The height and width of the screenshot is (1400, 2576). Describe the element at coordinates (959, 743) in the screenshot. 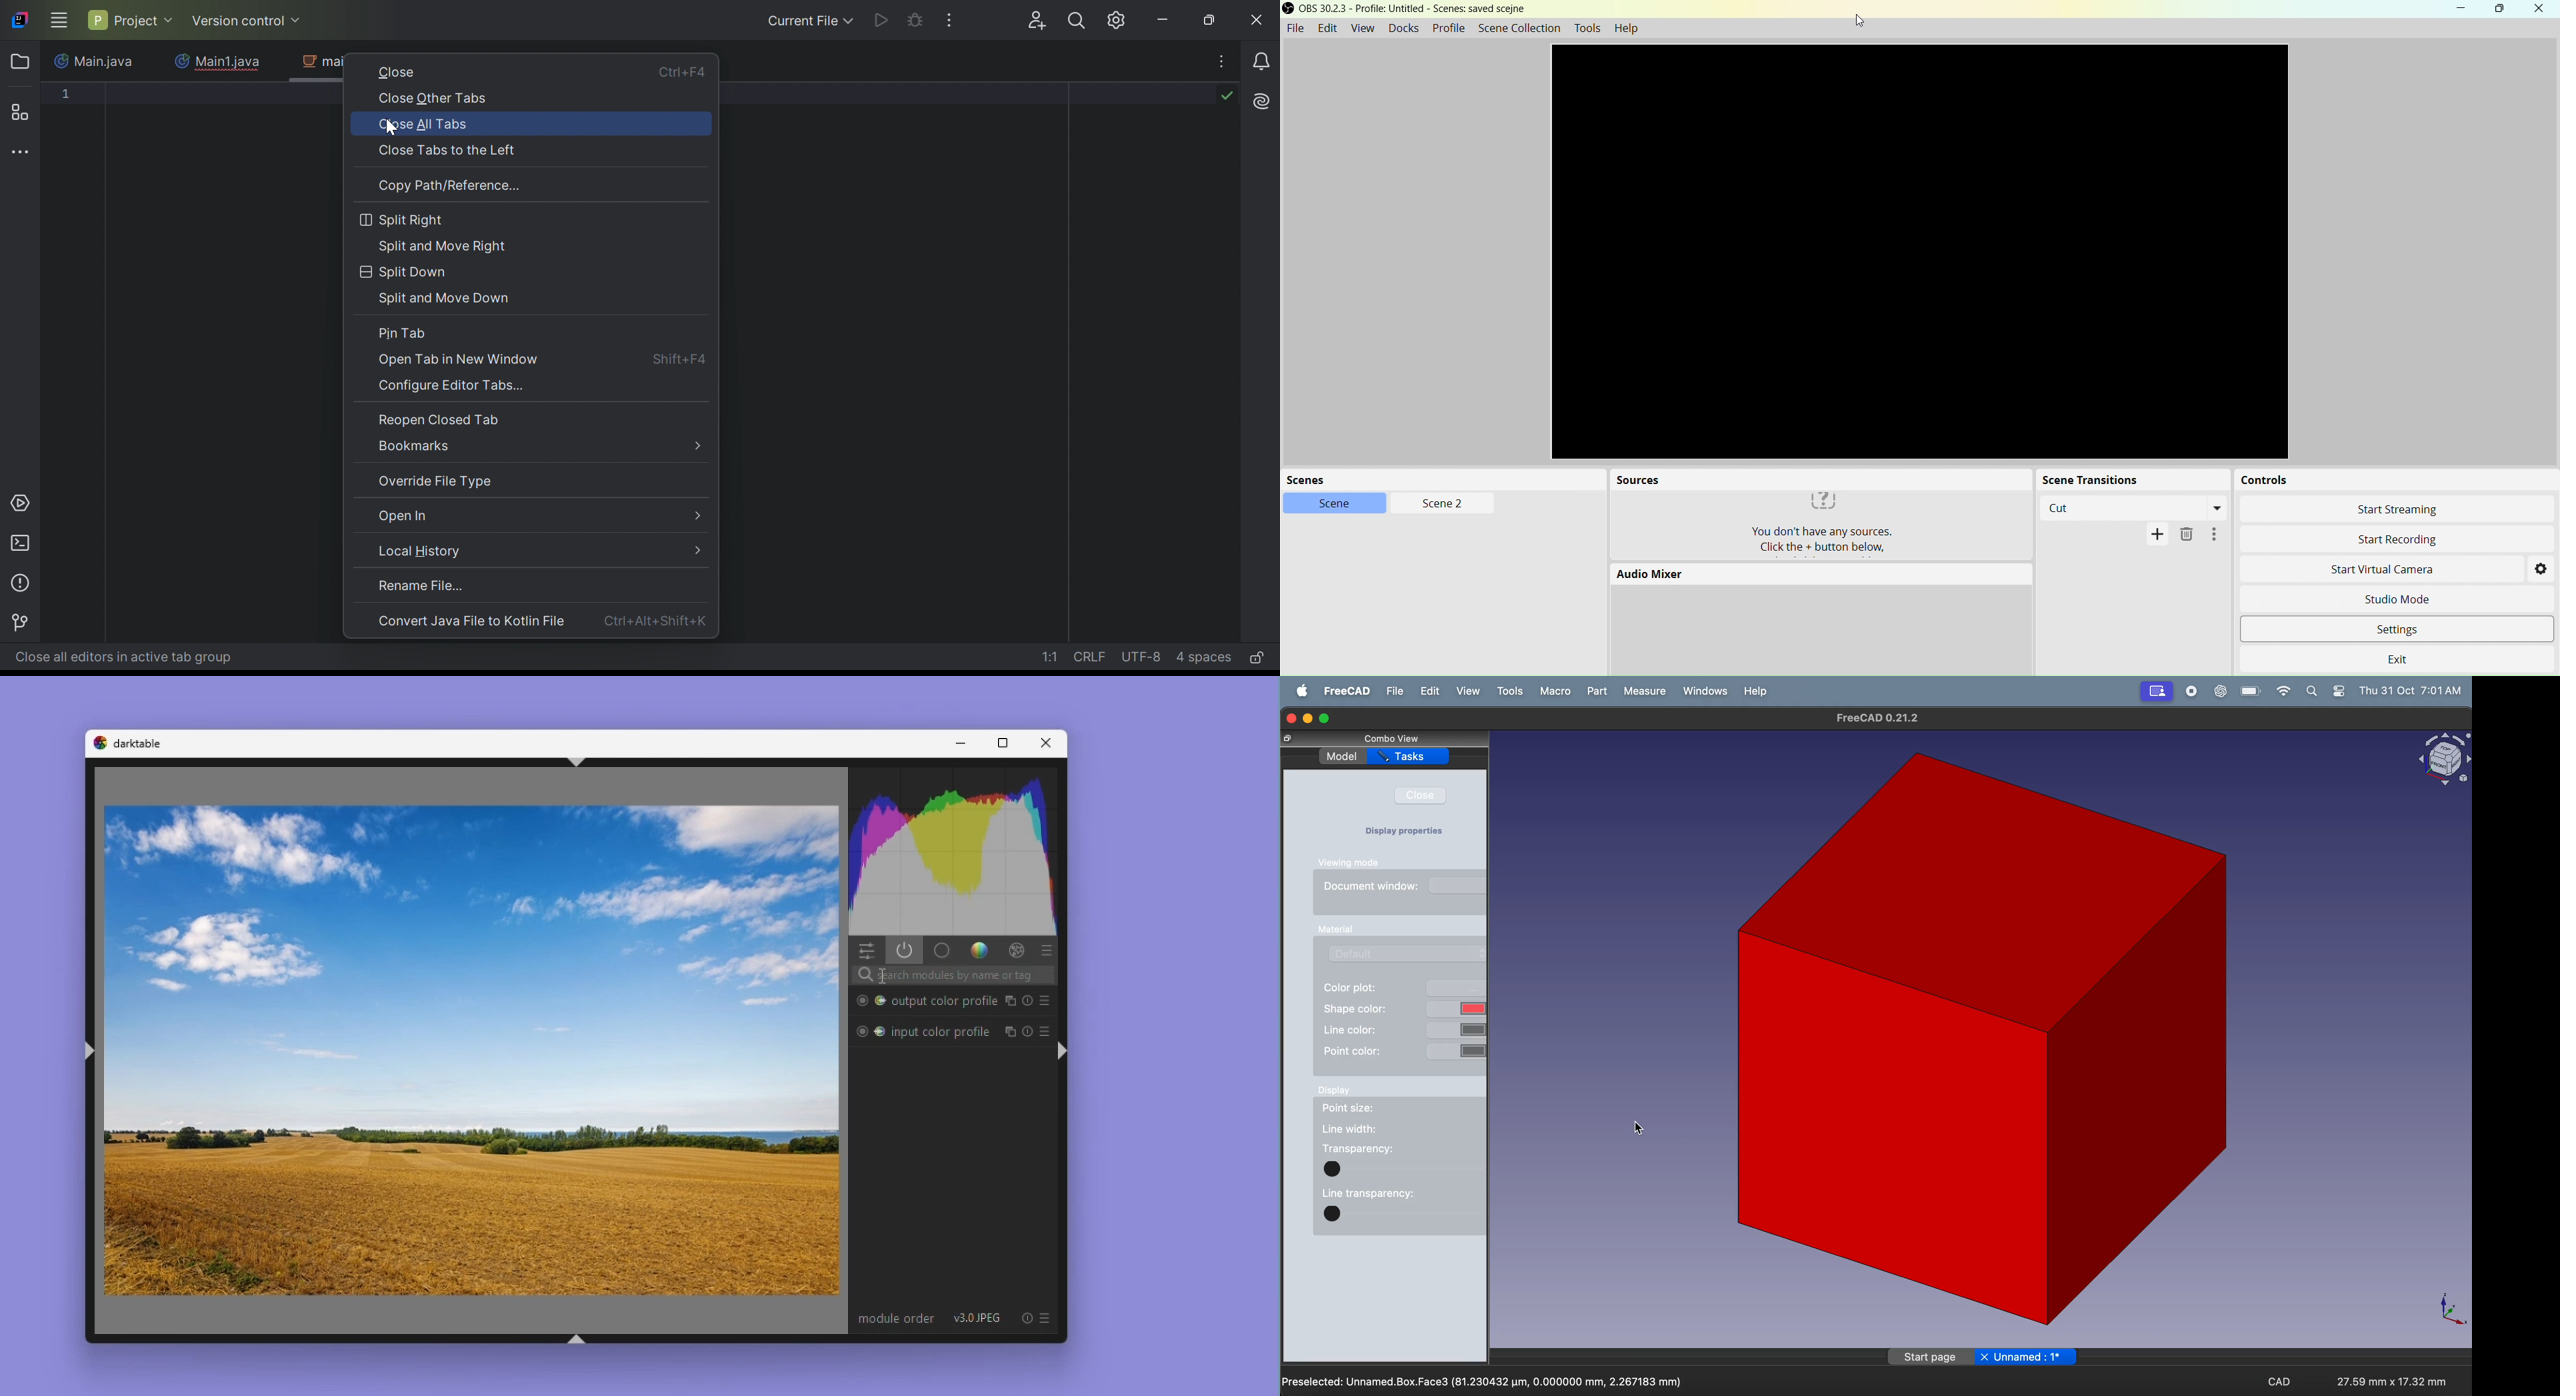

I see `Minimise` at that location.